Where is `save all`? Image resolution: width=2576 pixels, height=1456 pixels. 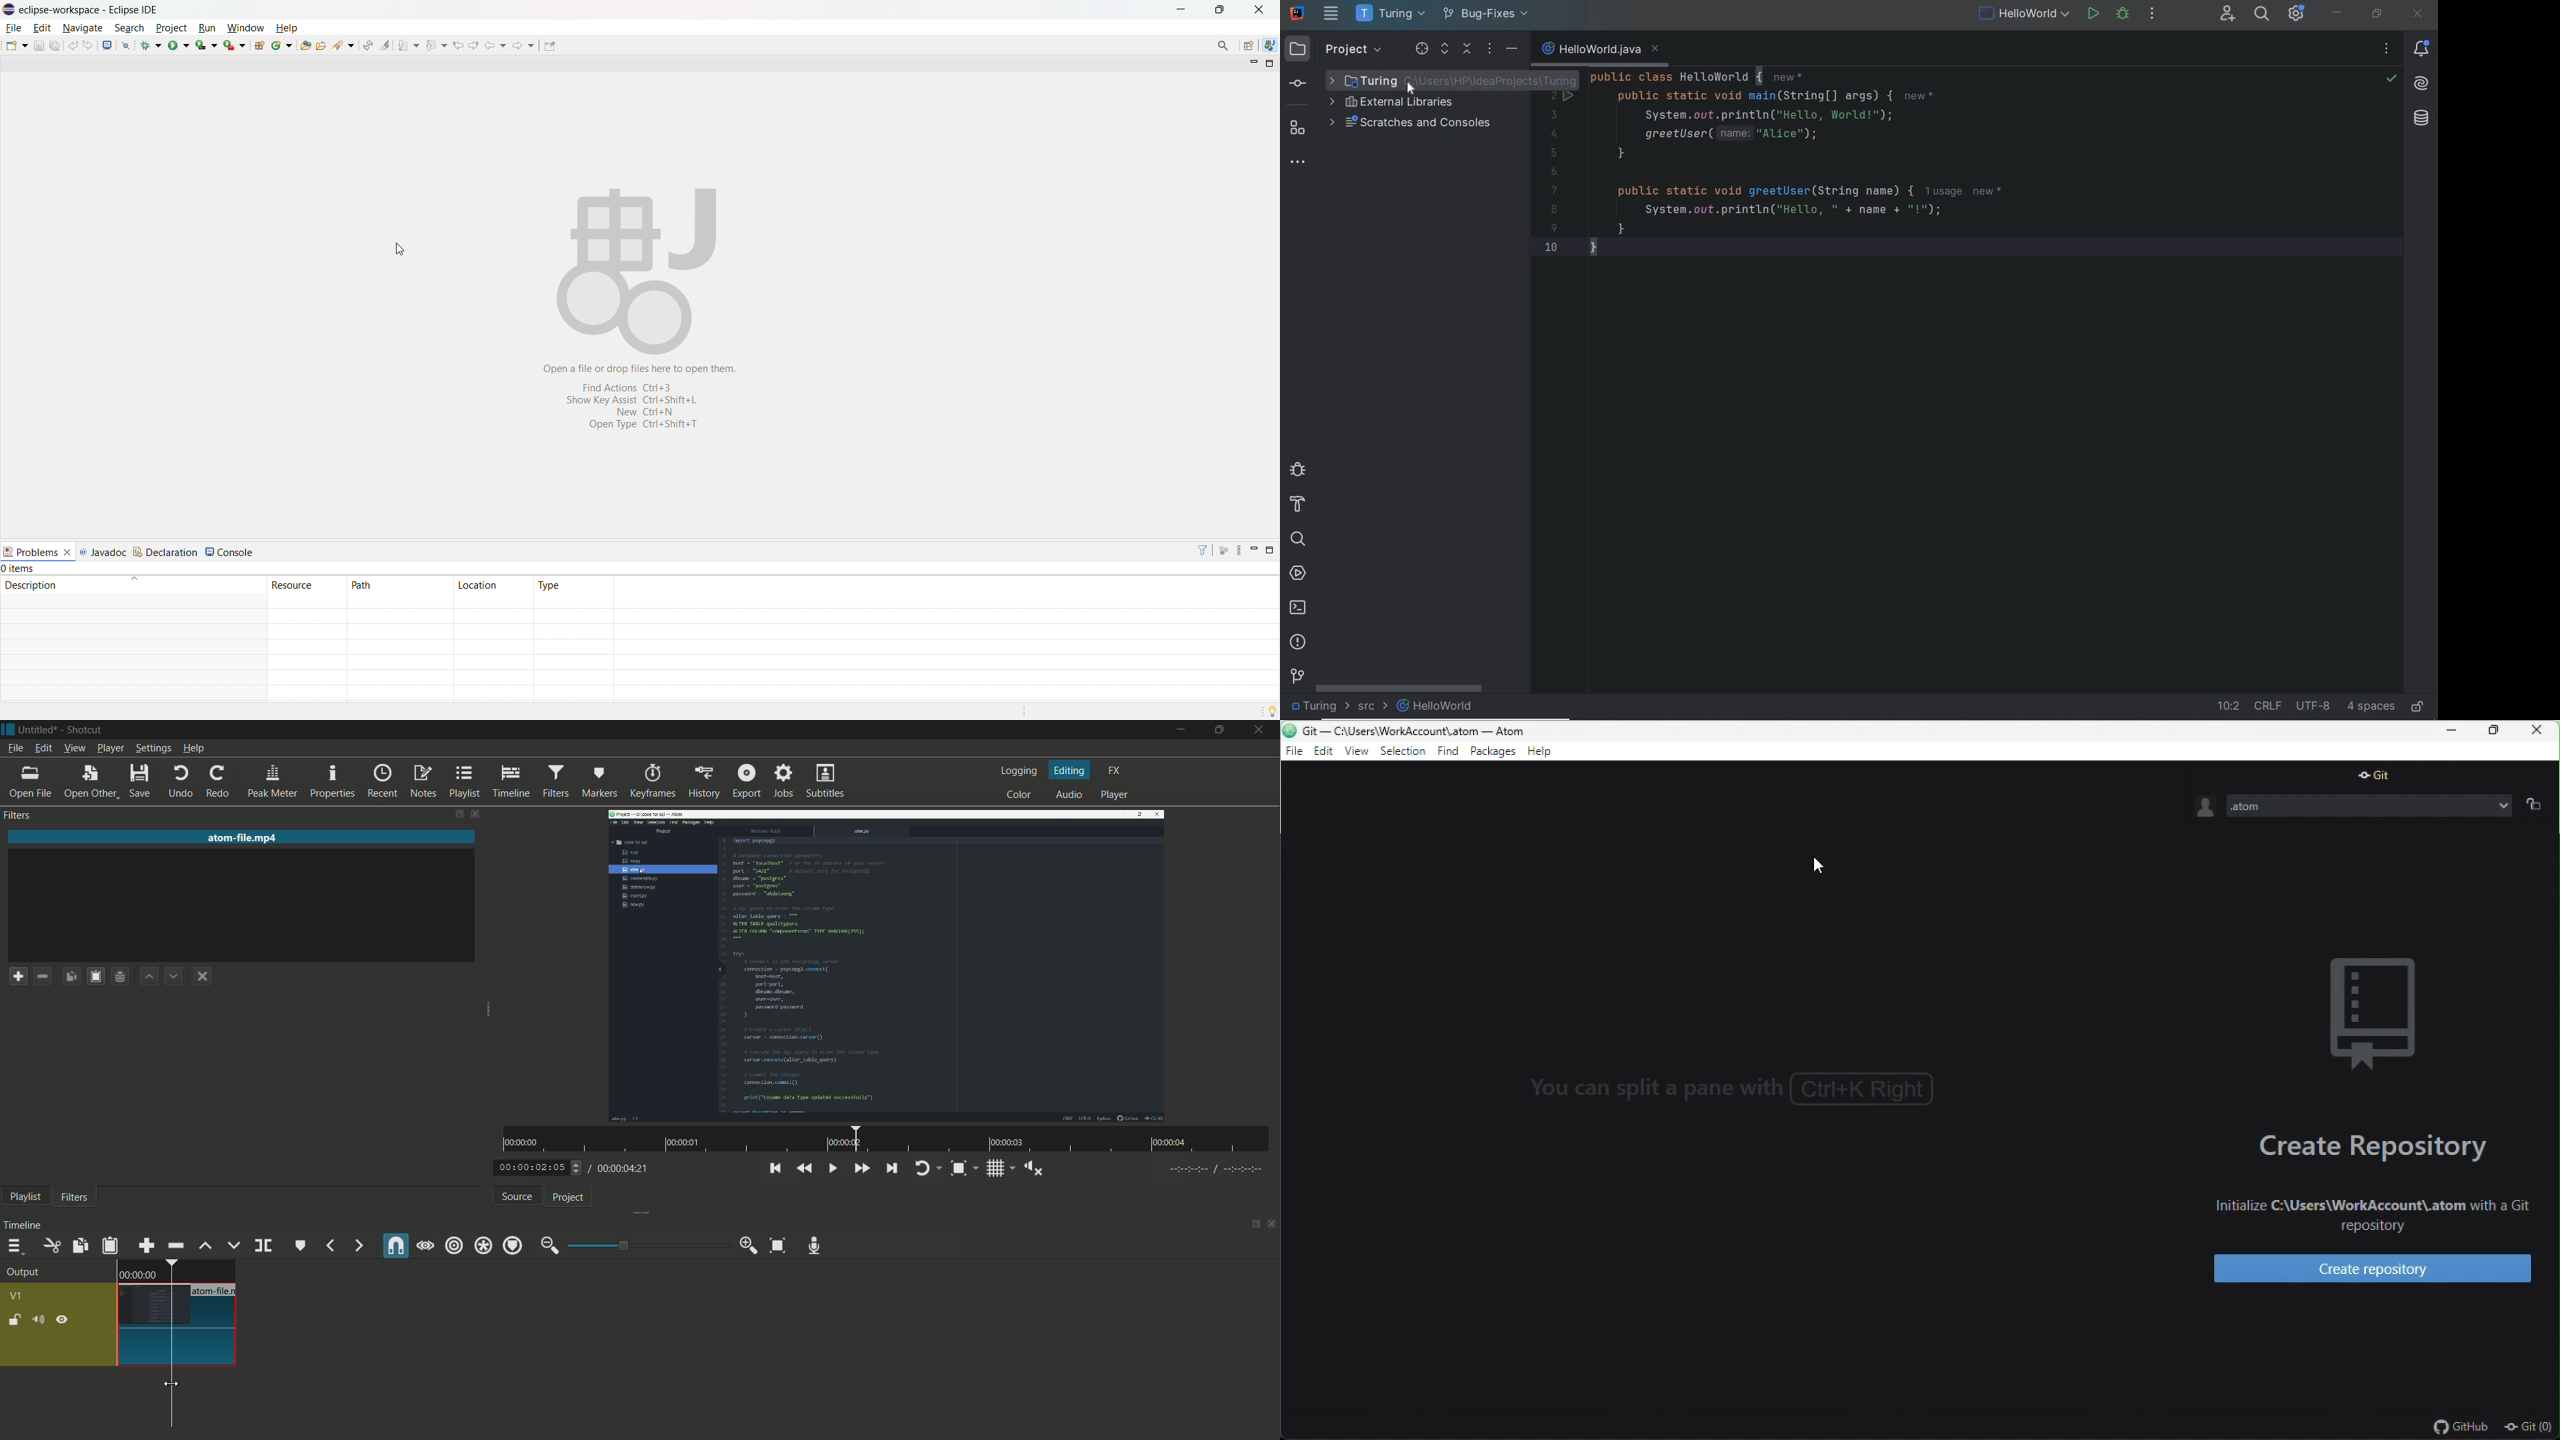 save all is located at coordinates (55, 45).